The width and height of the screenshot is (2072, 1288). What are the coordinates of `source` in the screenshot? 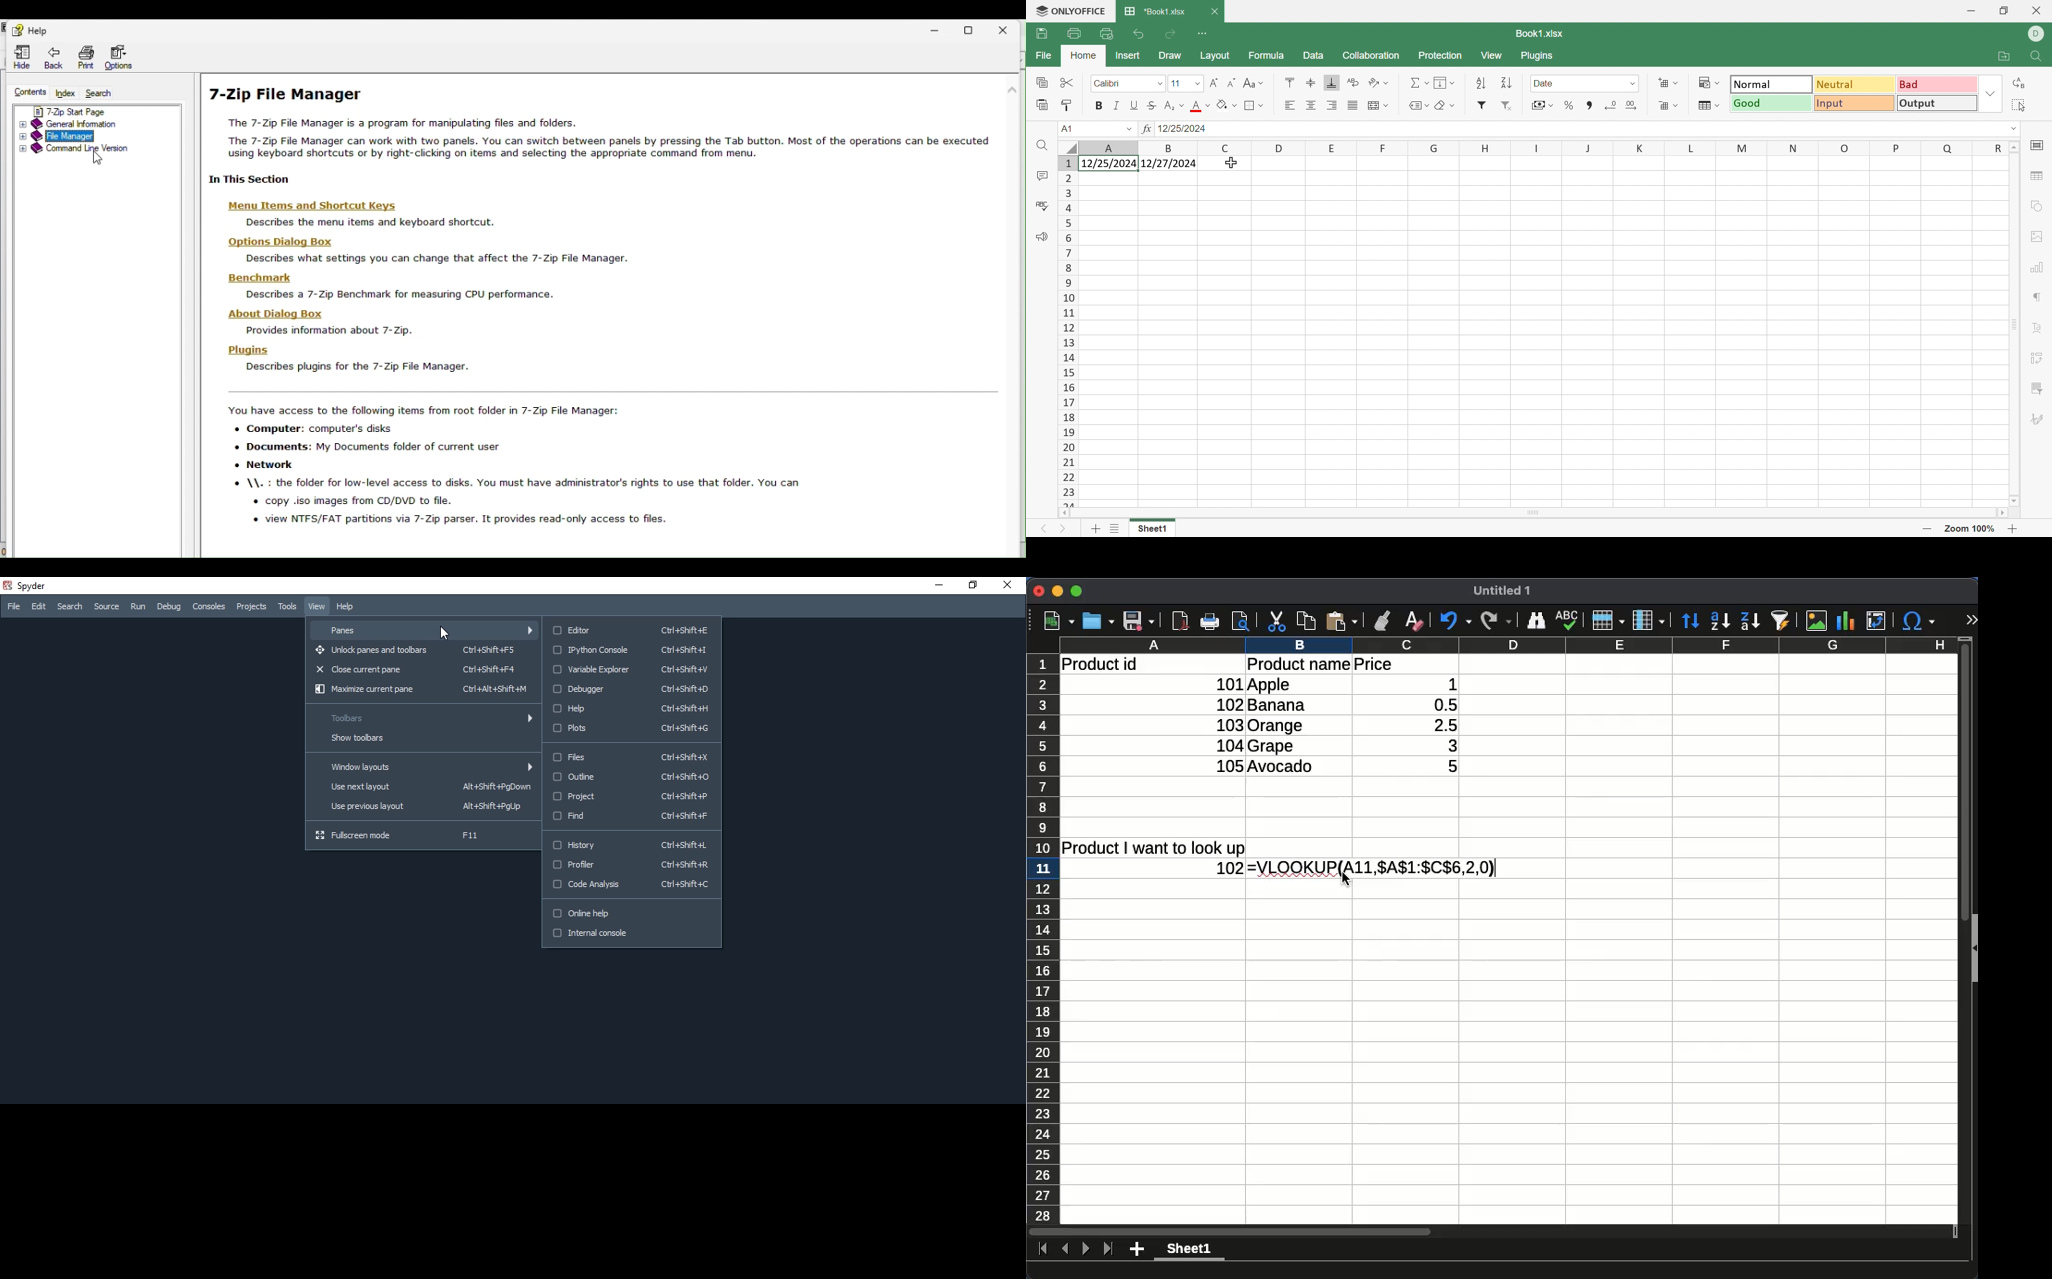 It's located at (107, 608).